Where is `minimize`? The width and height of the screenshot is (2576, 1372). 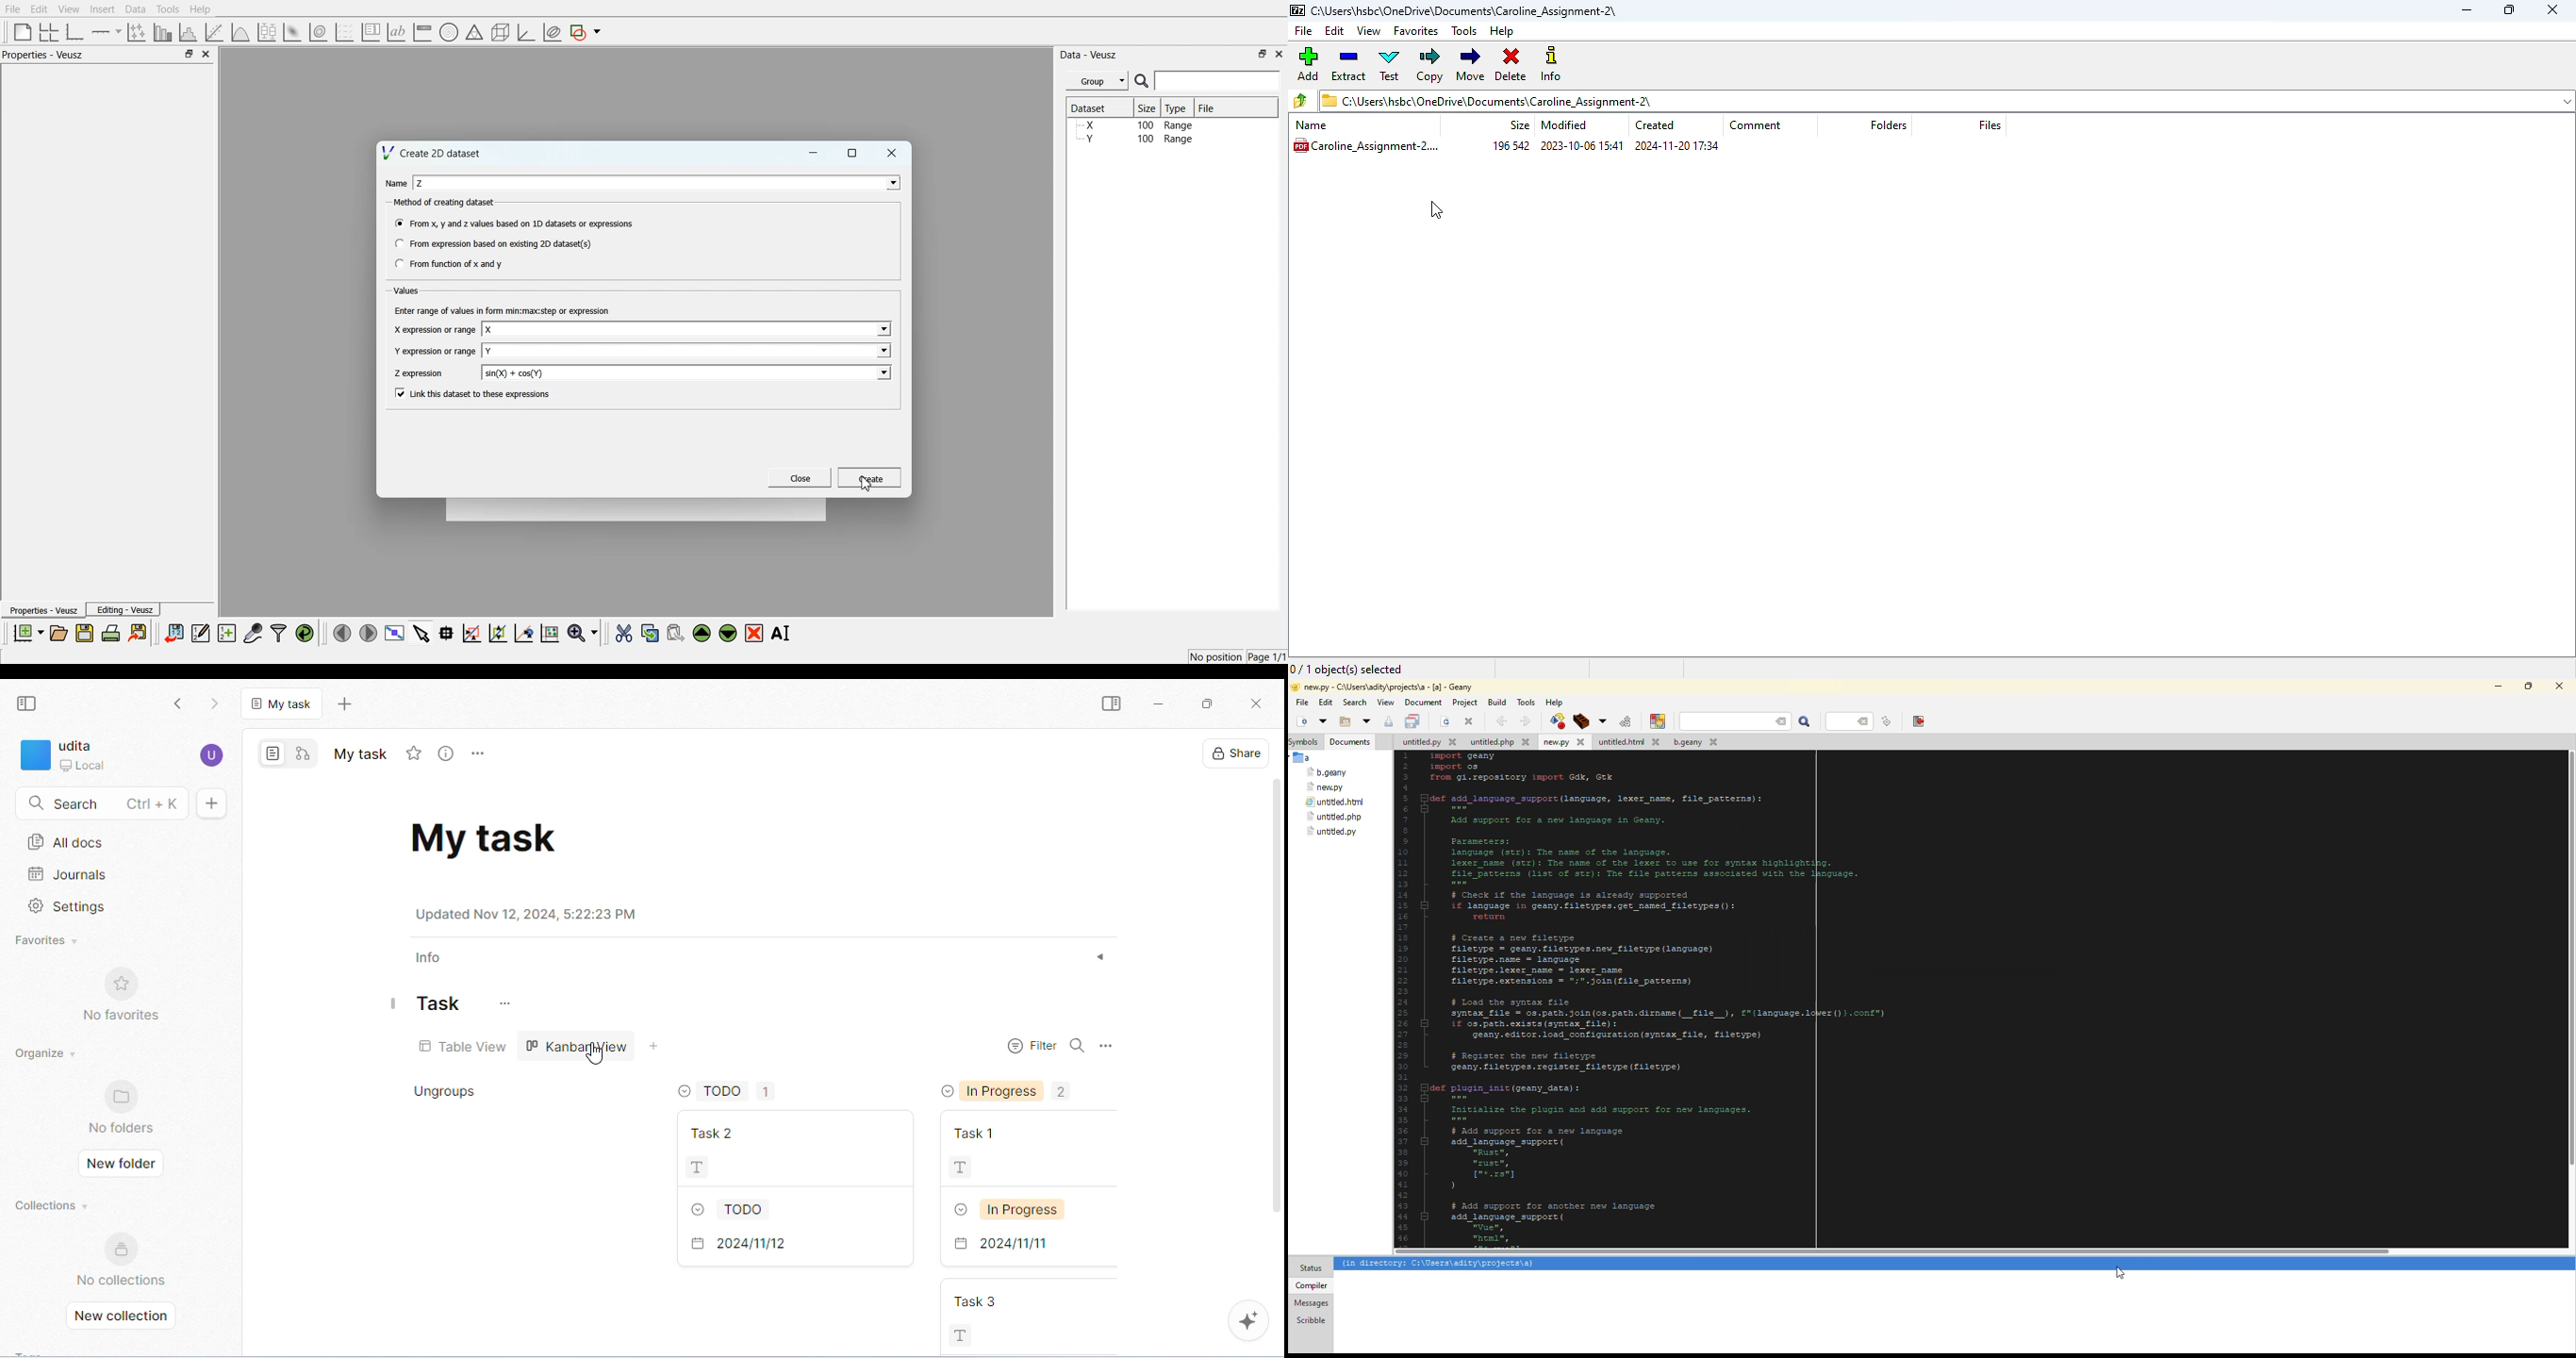 minimize is located at coordinates (1161, 705).